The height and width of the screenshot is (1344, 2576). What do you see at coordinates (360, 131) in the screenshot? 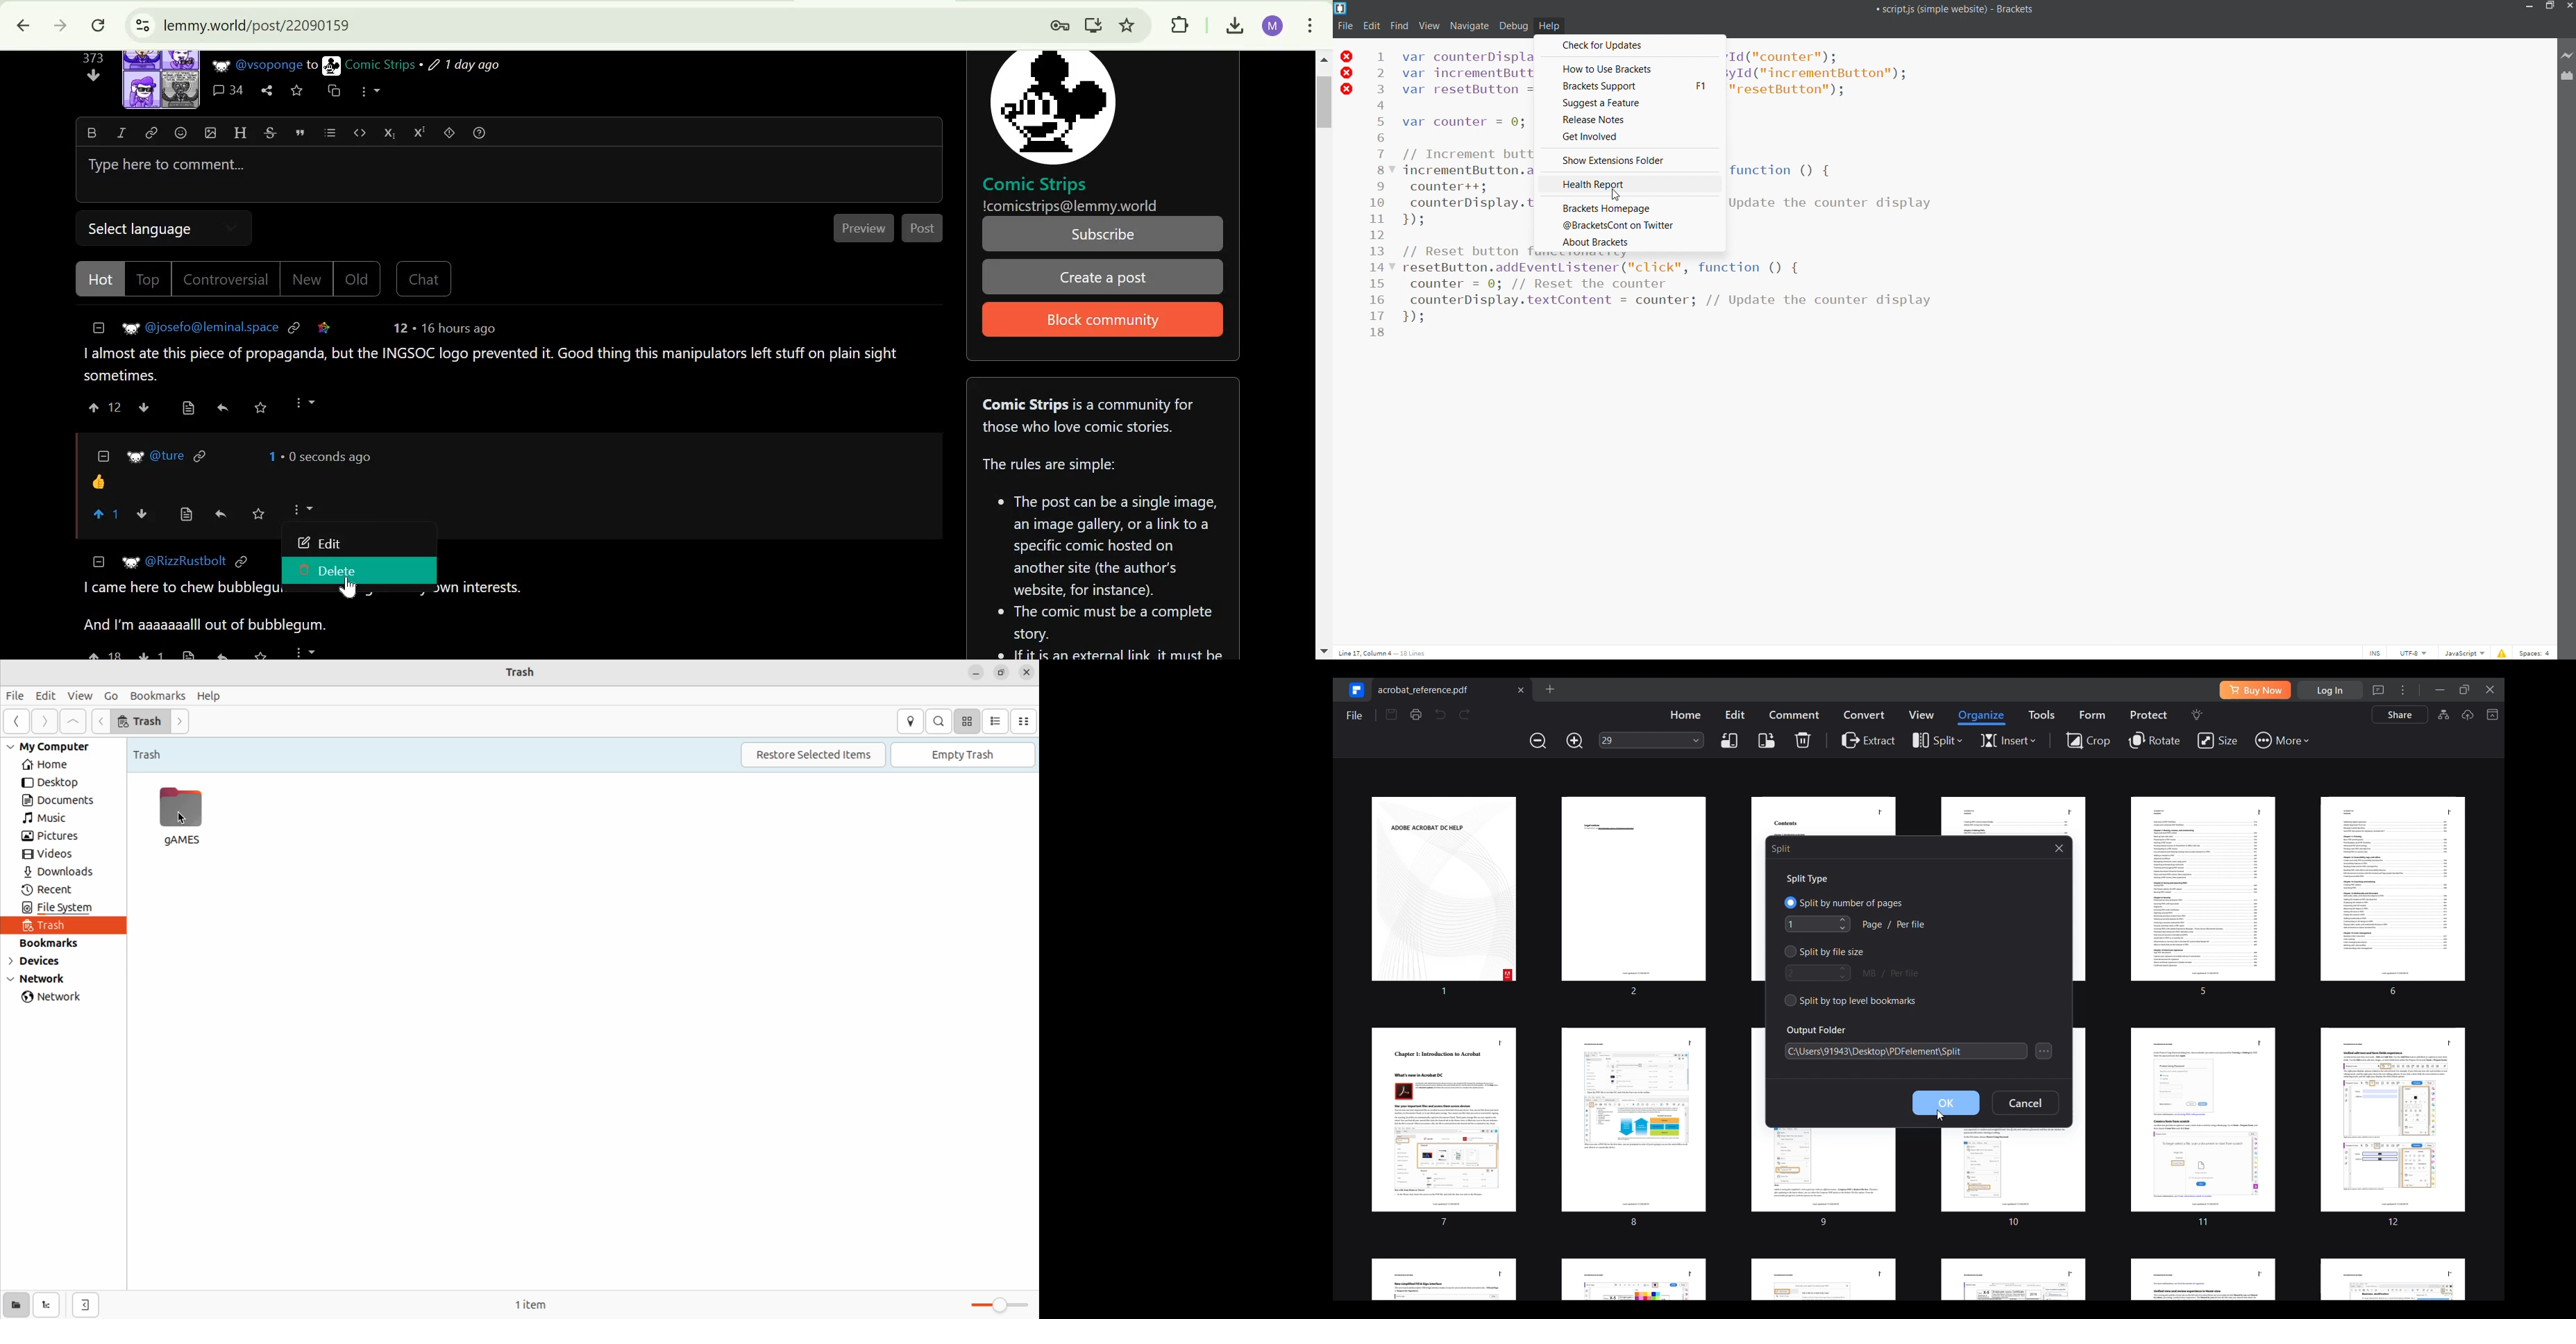
I see `code` at bounding box center [360, 131].